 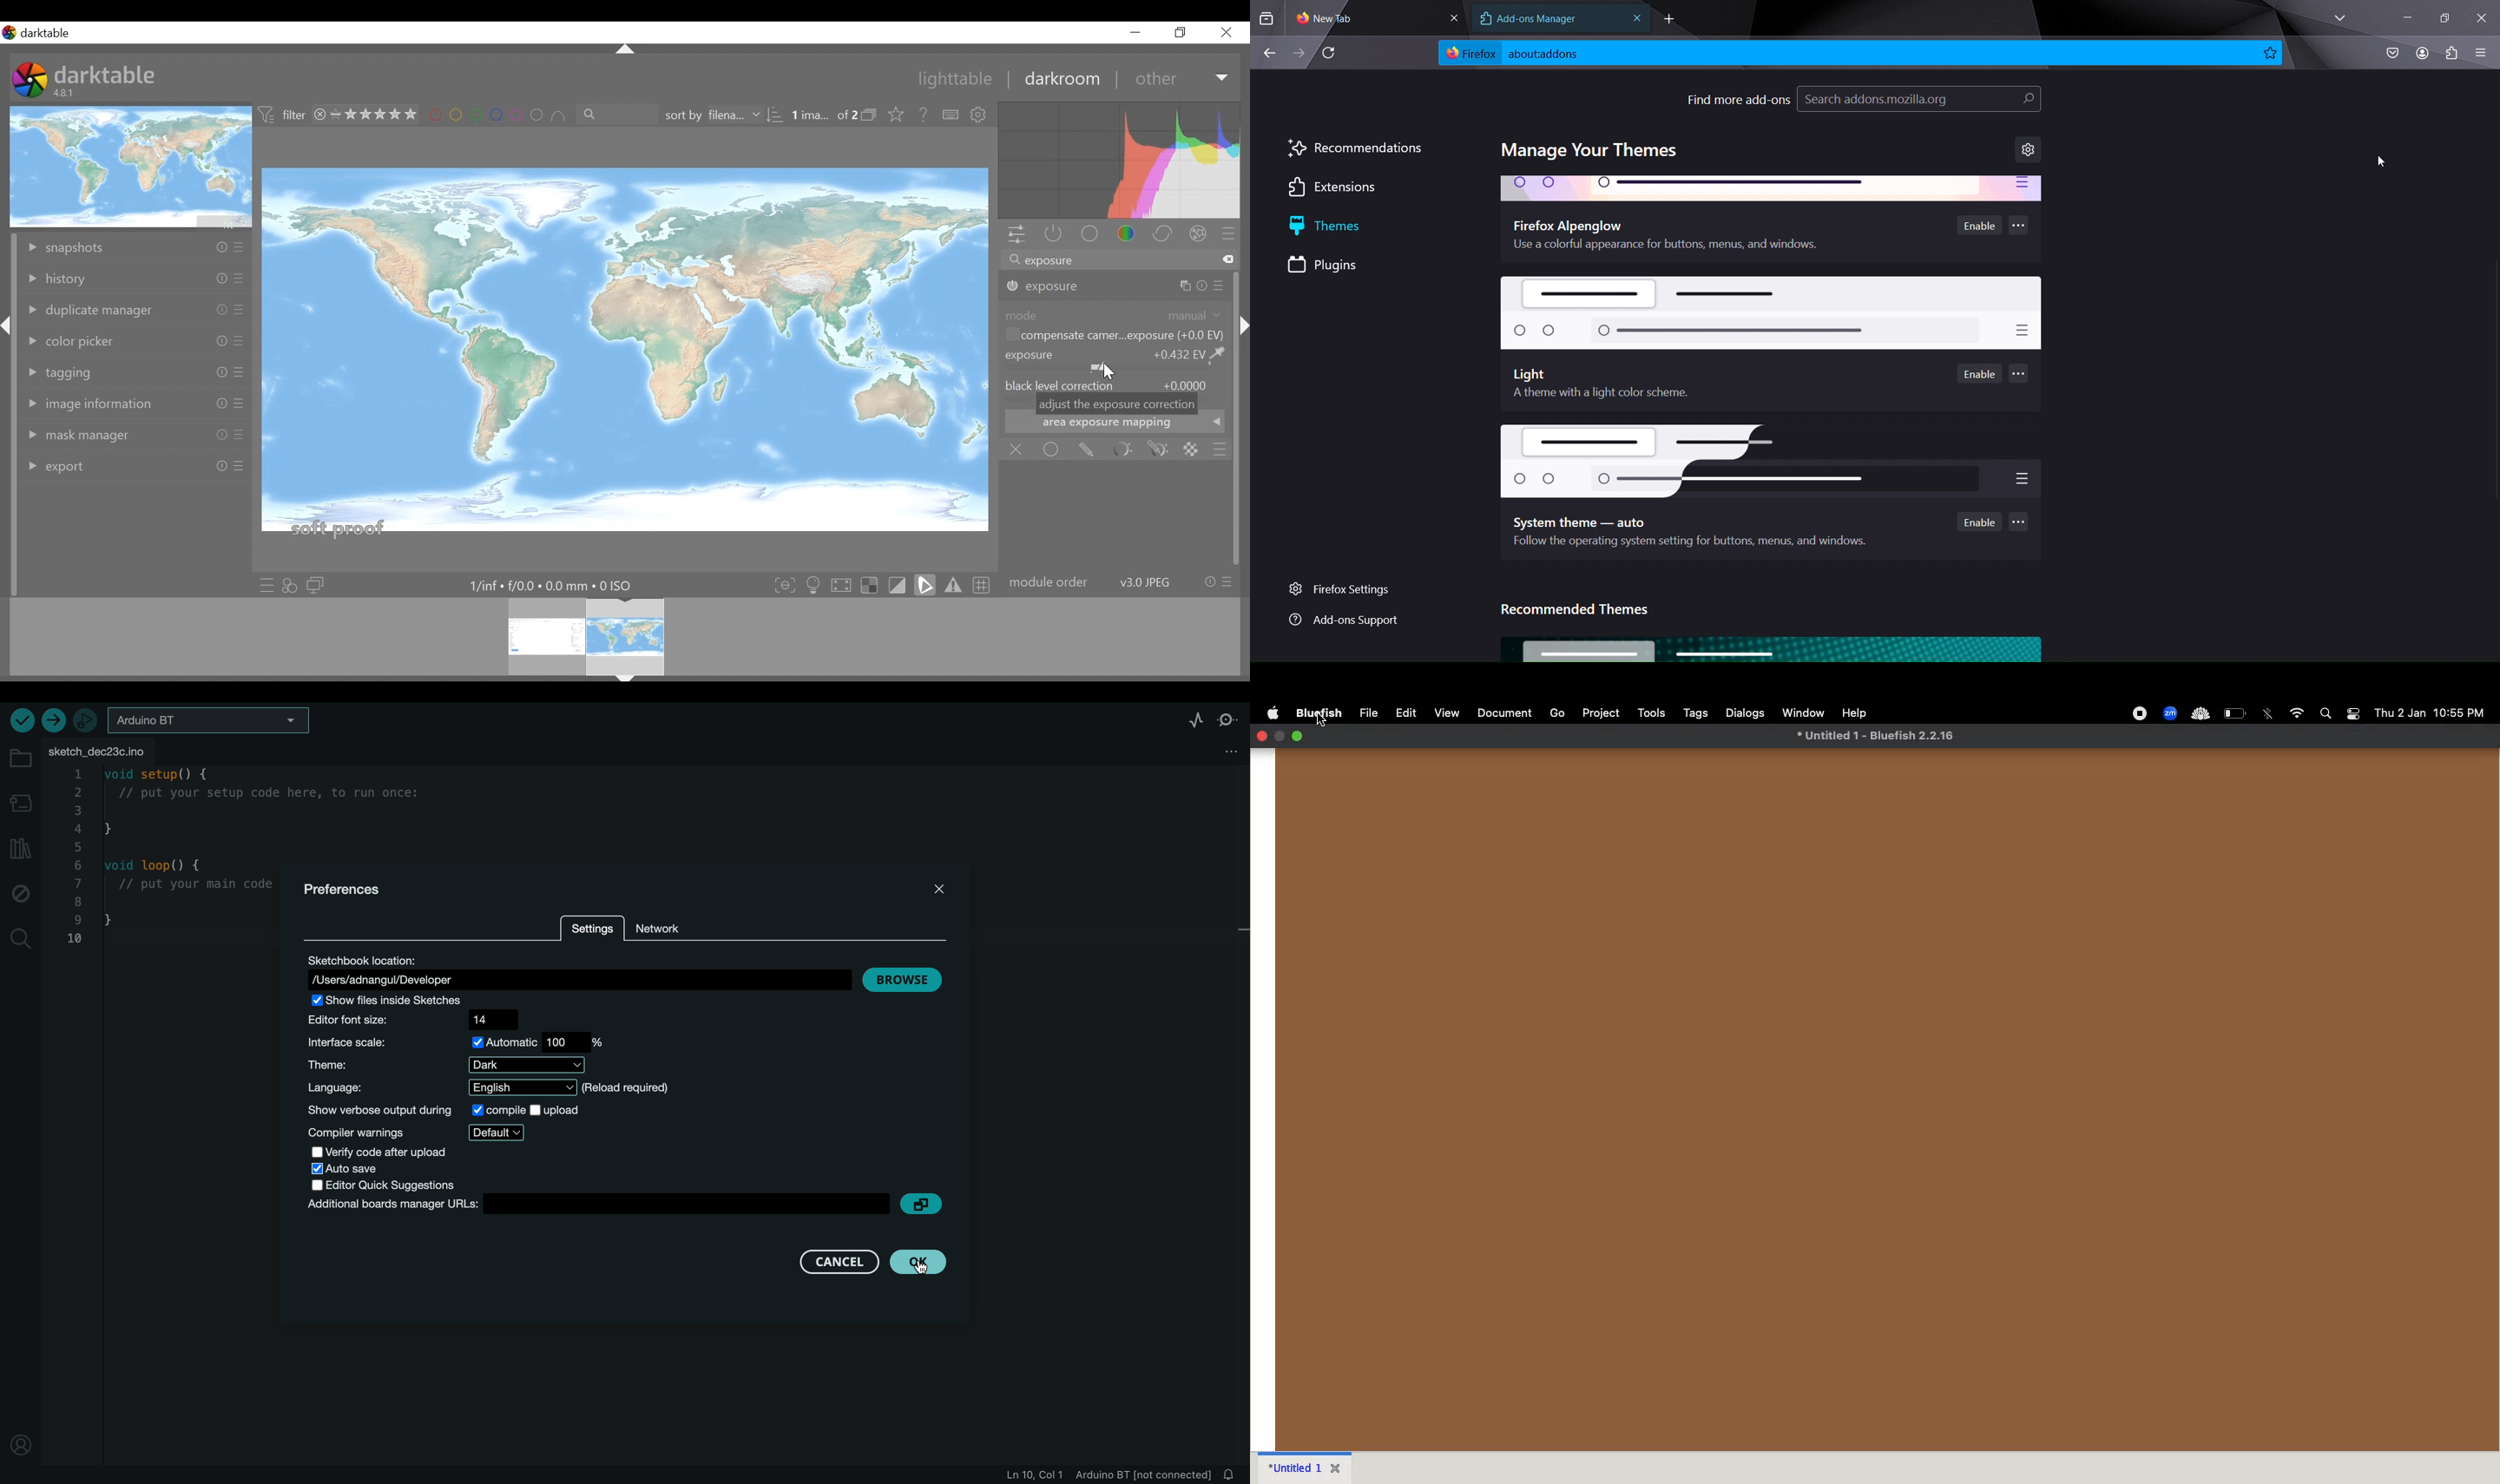 What do you see at coordinates (66, 93) in the screenshot?
I see `Version` at bounding box center [66, 93].